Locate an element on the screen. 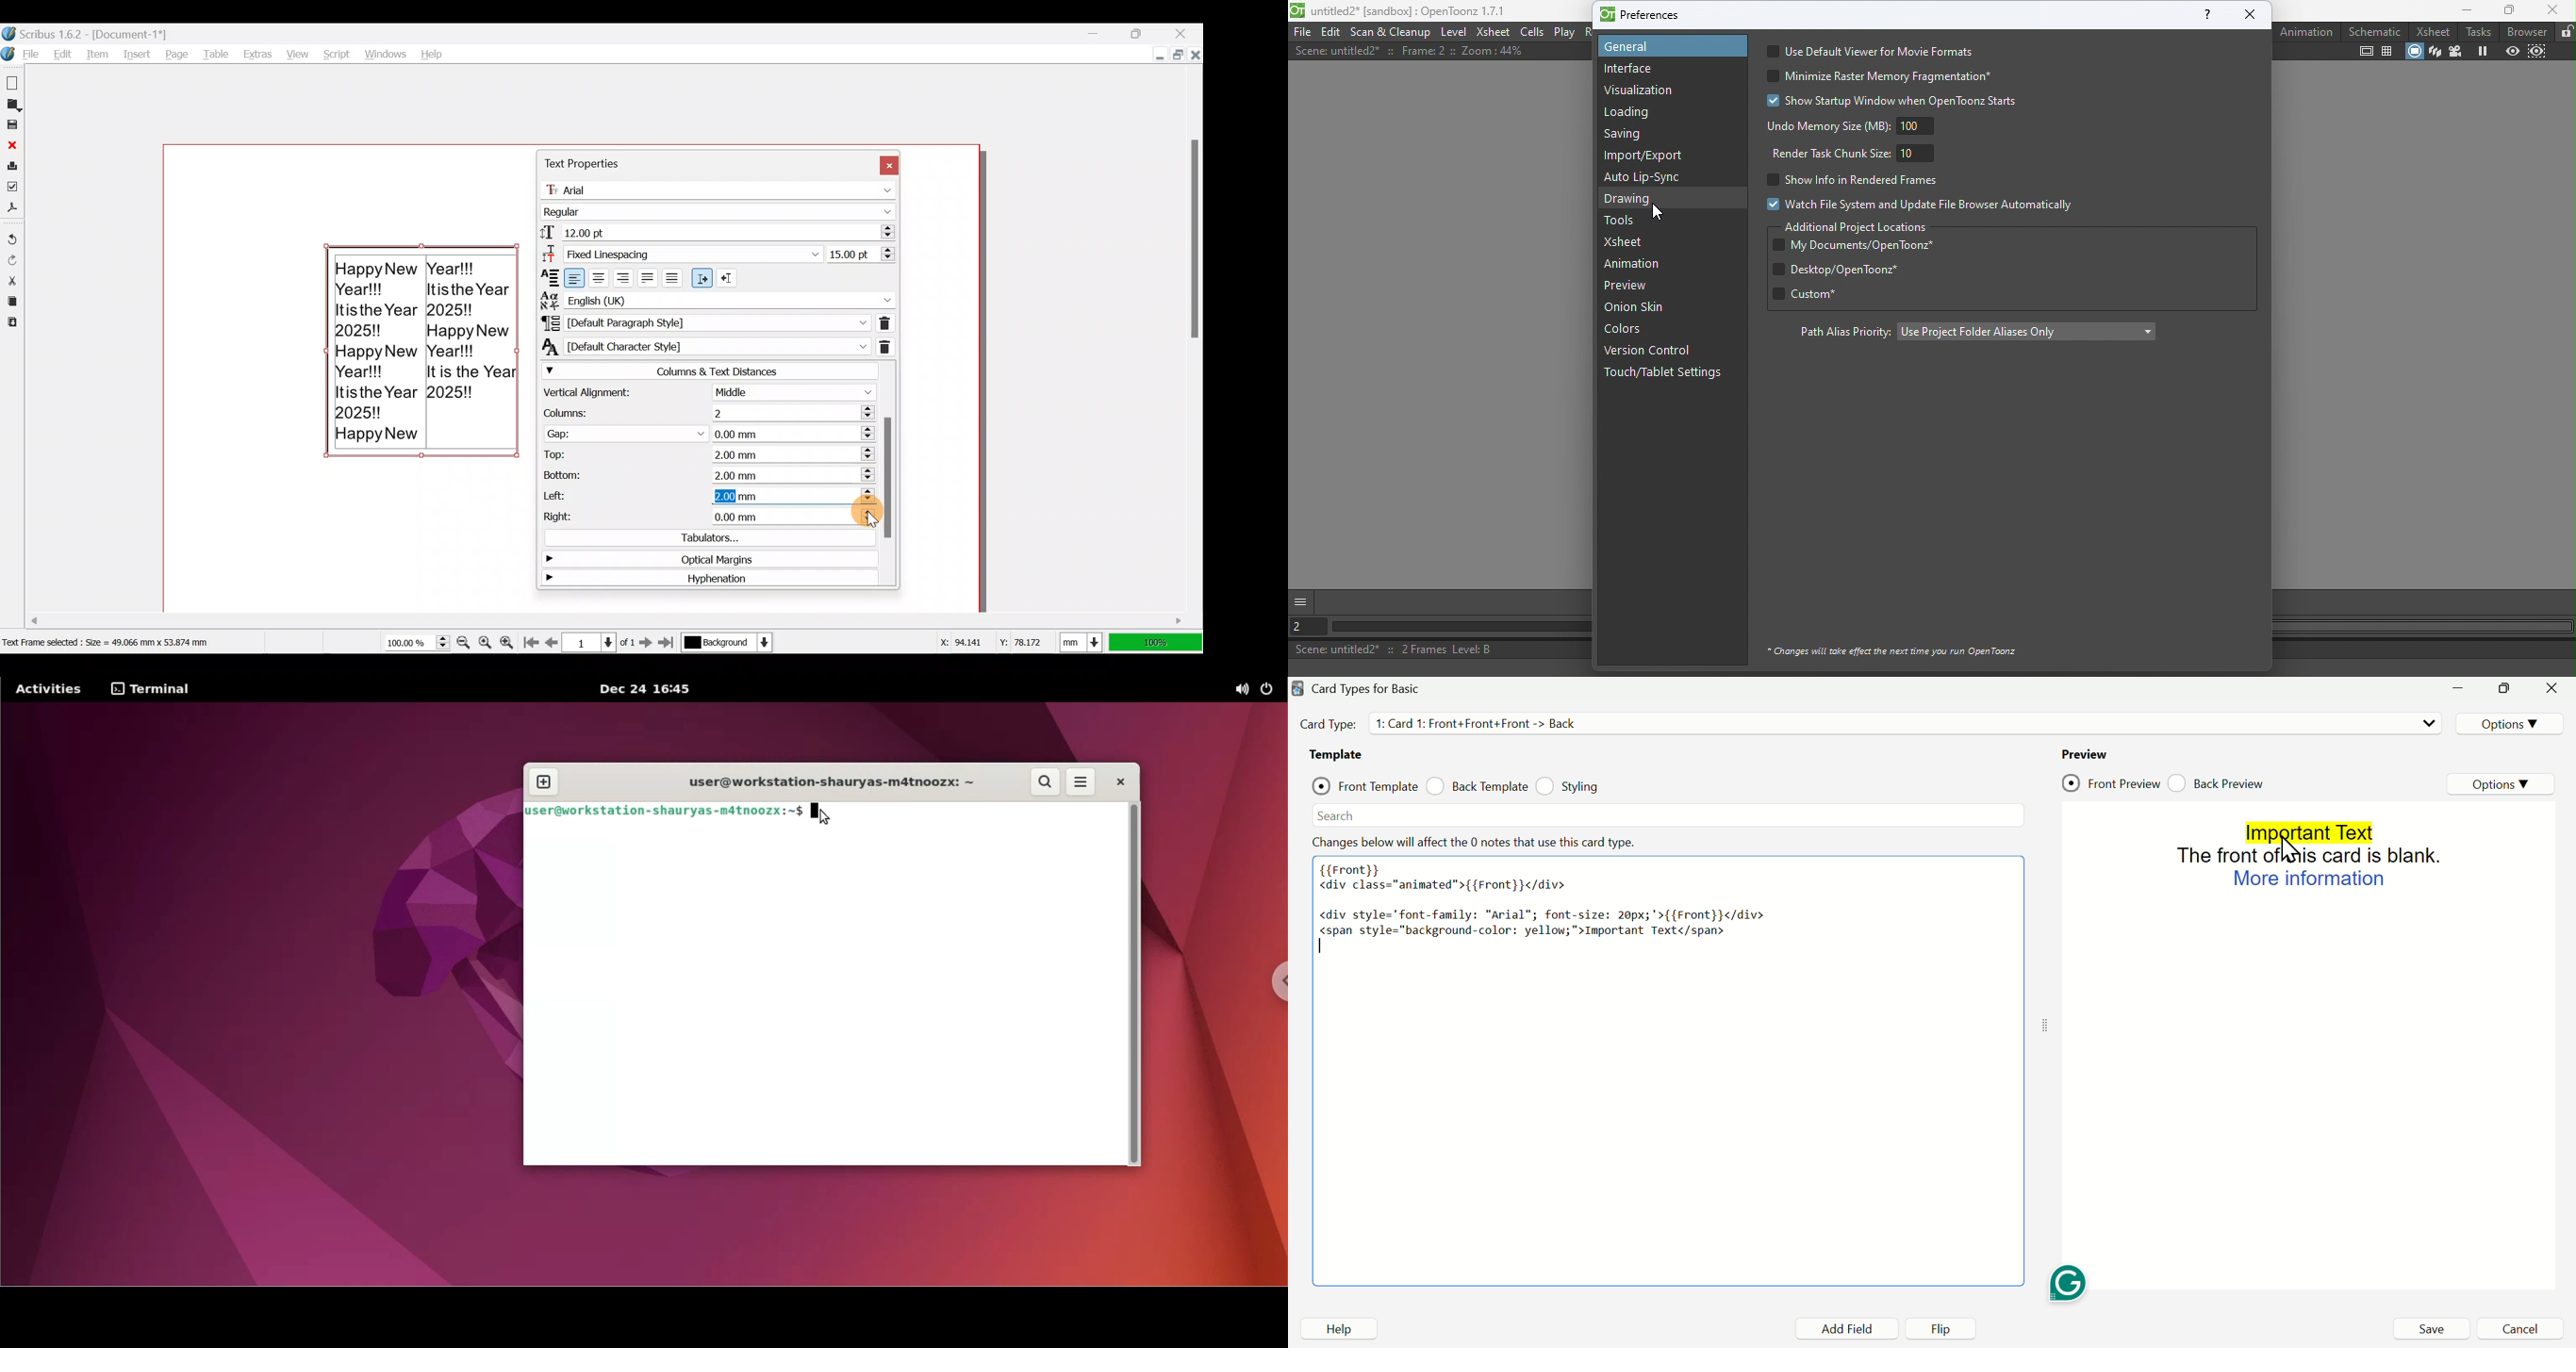  Card Types for Basic is located at coordinates (1366, 689).